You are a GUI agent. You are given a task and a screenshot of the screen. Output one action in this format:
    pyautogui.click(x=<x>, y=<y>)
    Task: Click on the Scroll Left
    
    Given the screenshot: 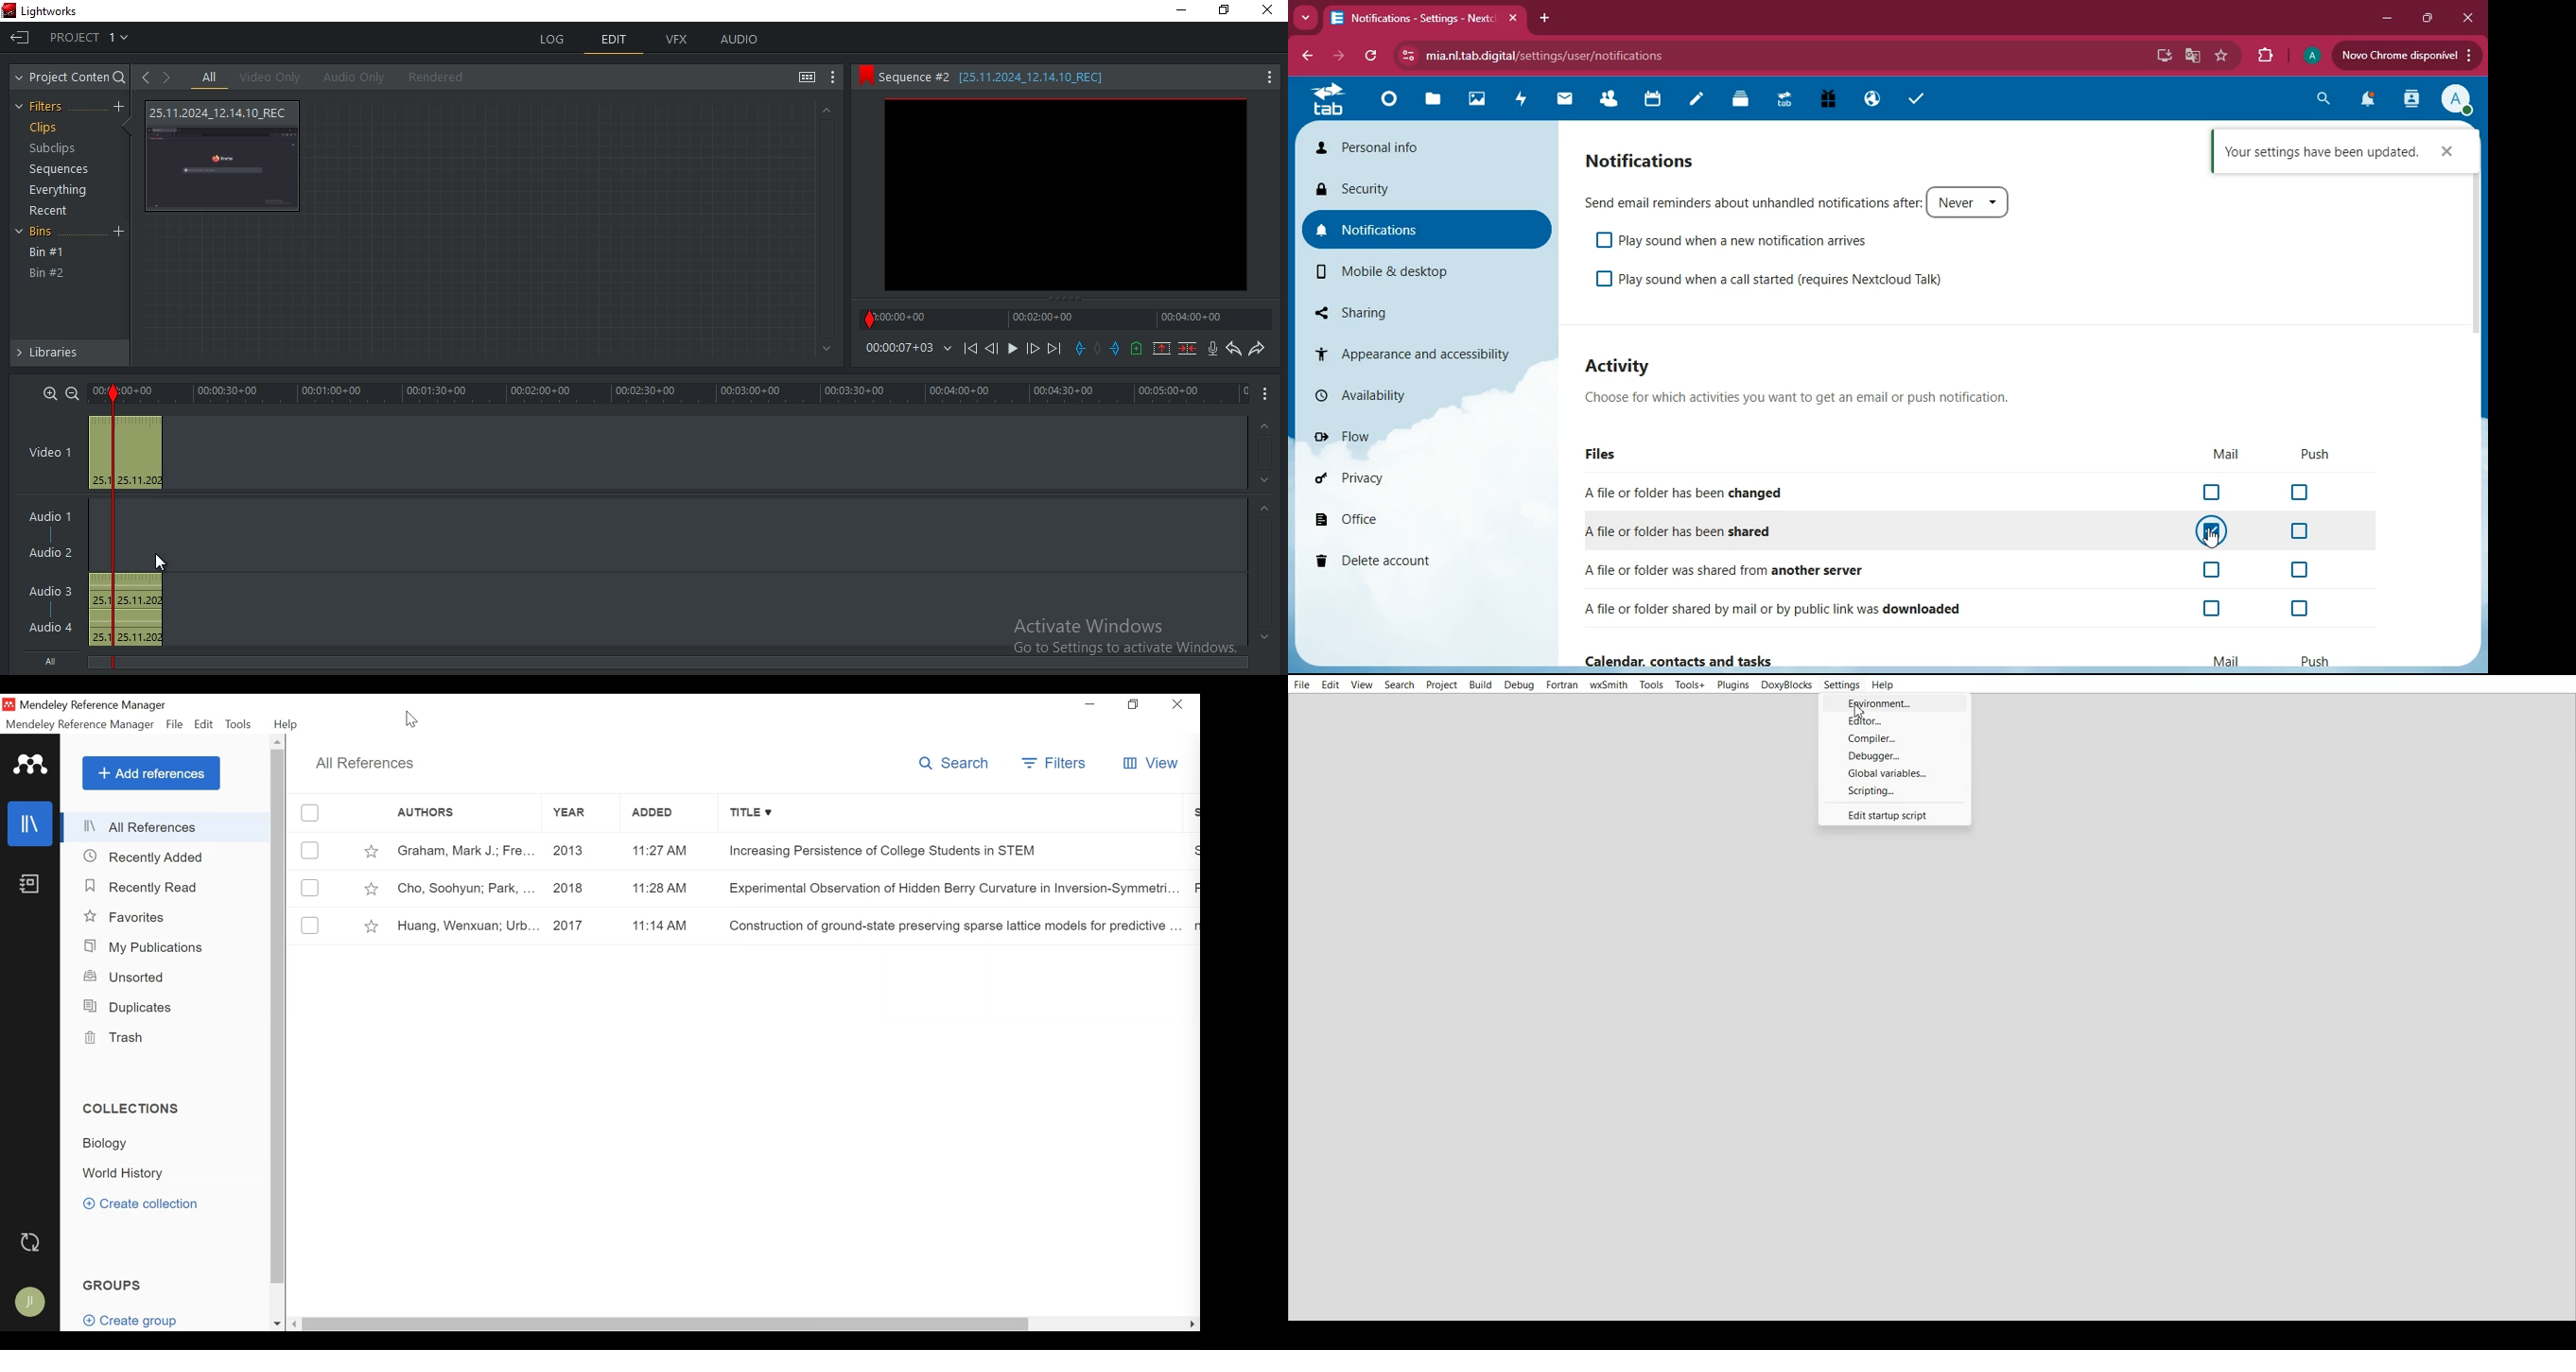 What is the action you would take?
    pyautogui.click(x=294, y=1324)
    